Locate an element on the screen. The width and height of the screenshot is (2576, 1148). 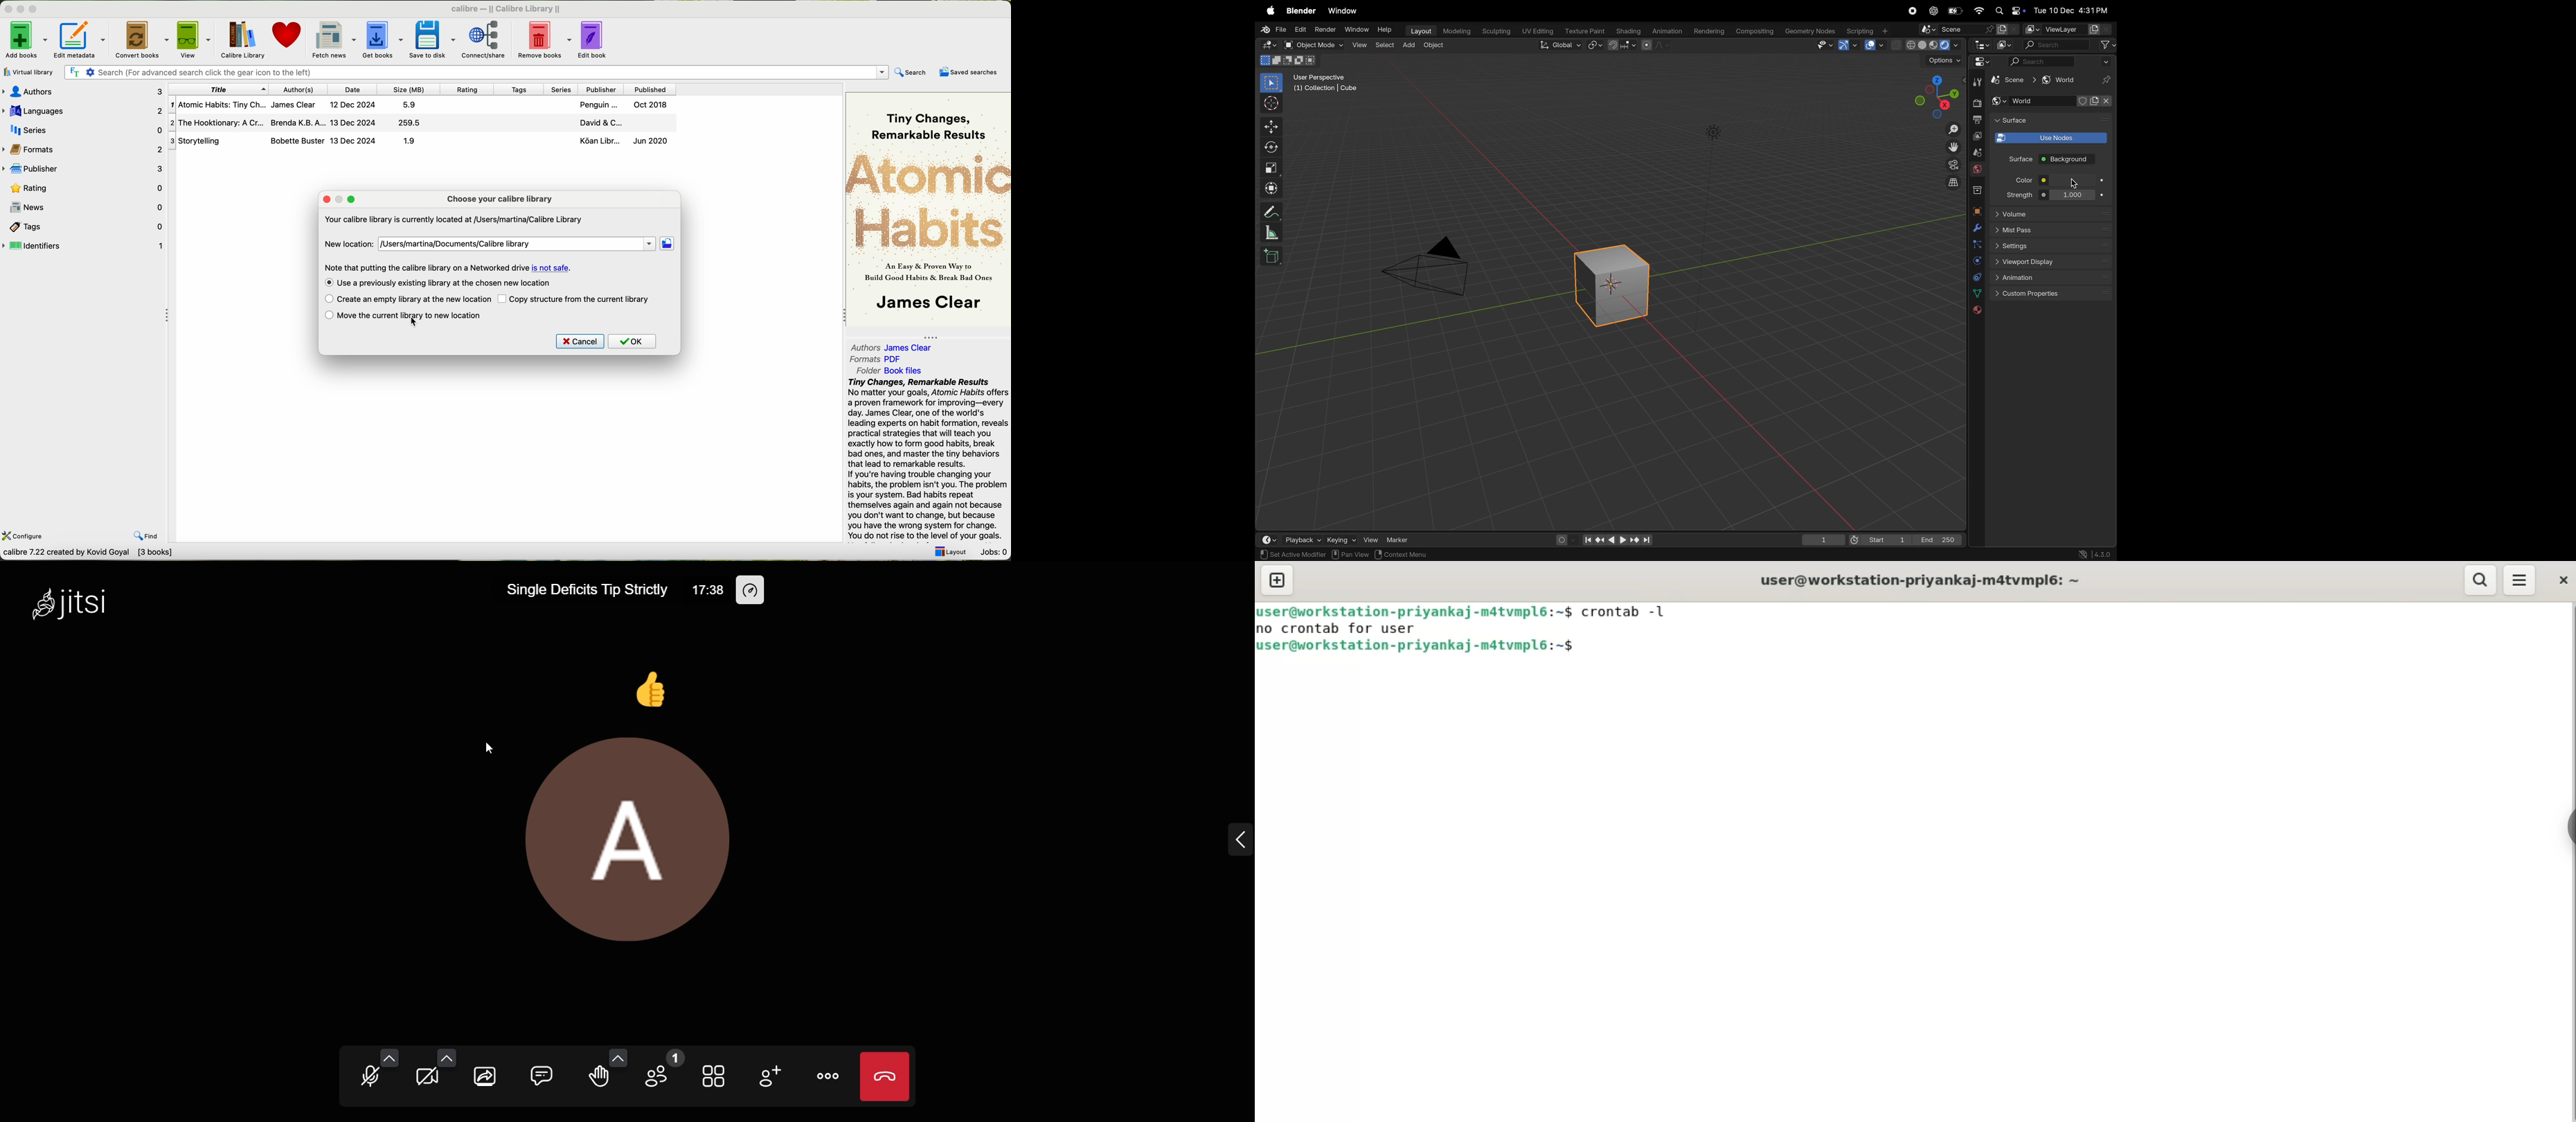
cancel is located at coordinates (580, 341).